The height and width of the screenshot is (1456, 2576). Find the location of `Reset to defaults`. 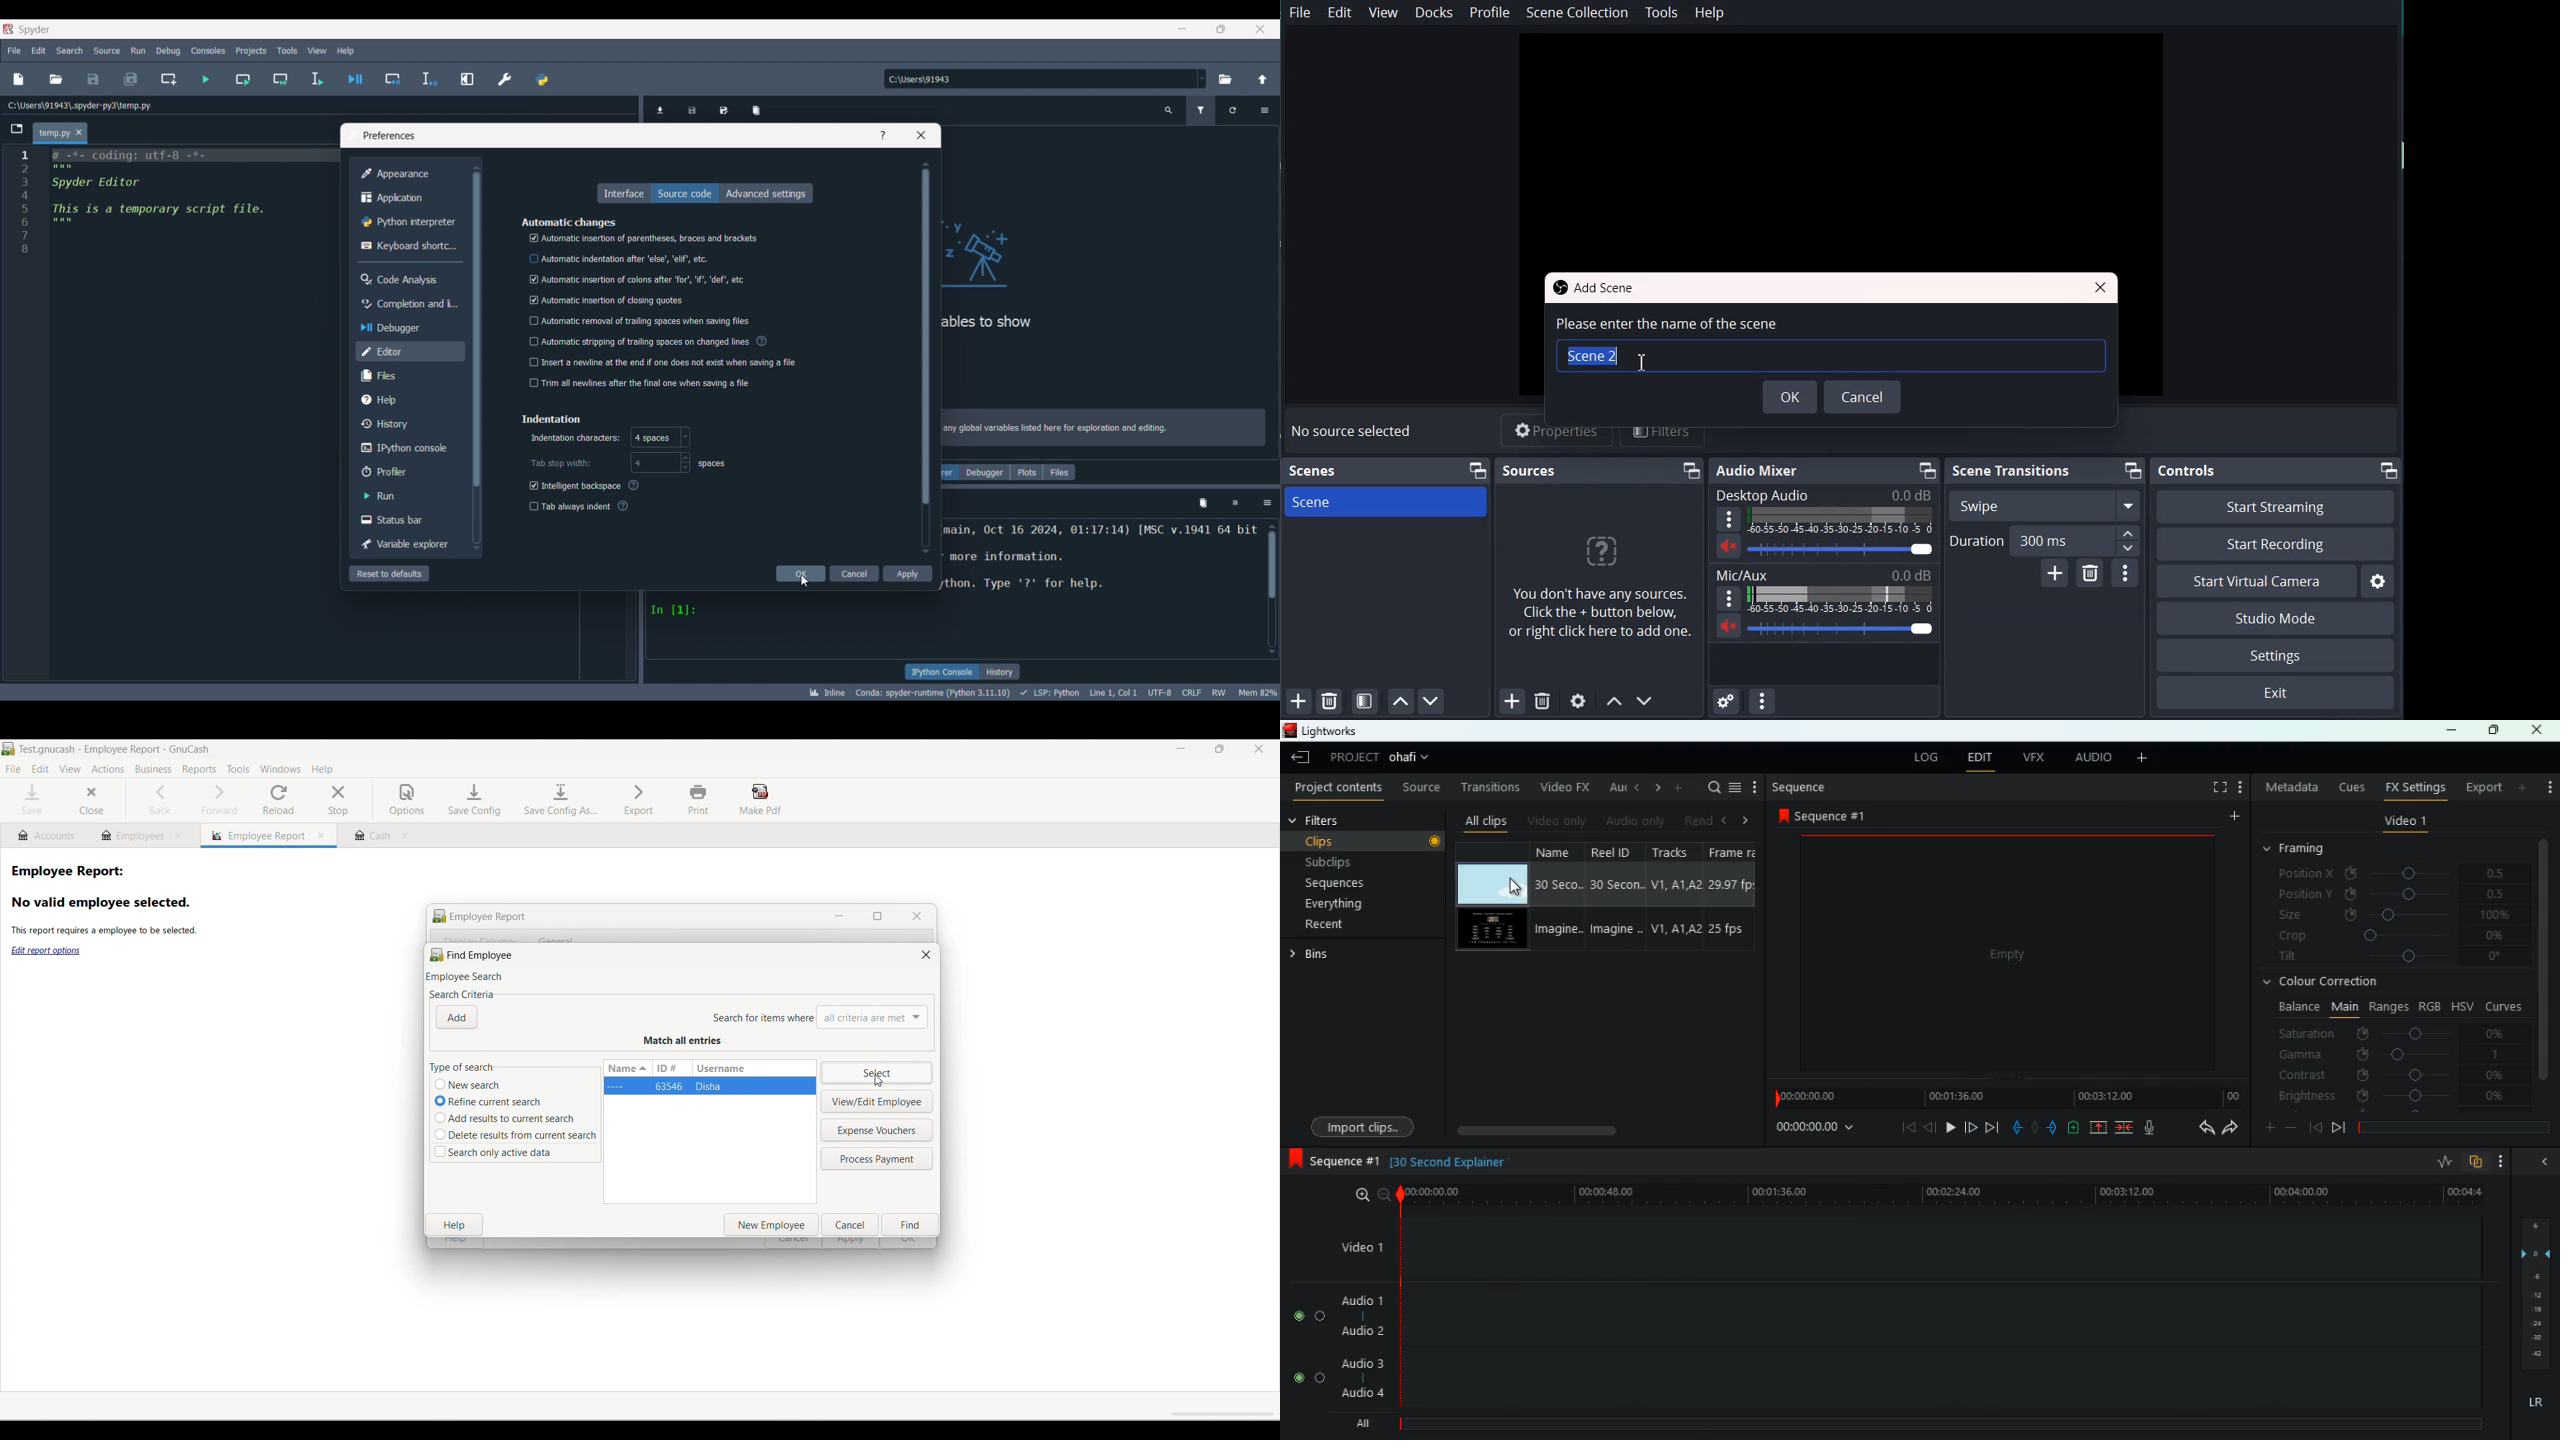

Reset to defaults is located at coordinates (389, 573).